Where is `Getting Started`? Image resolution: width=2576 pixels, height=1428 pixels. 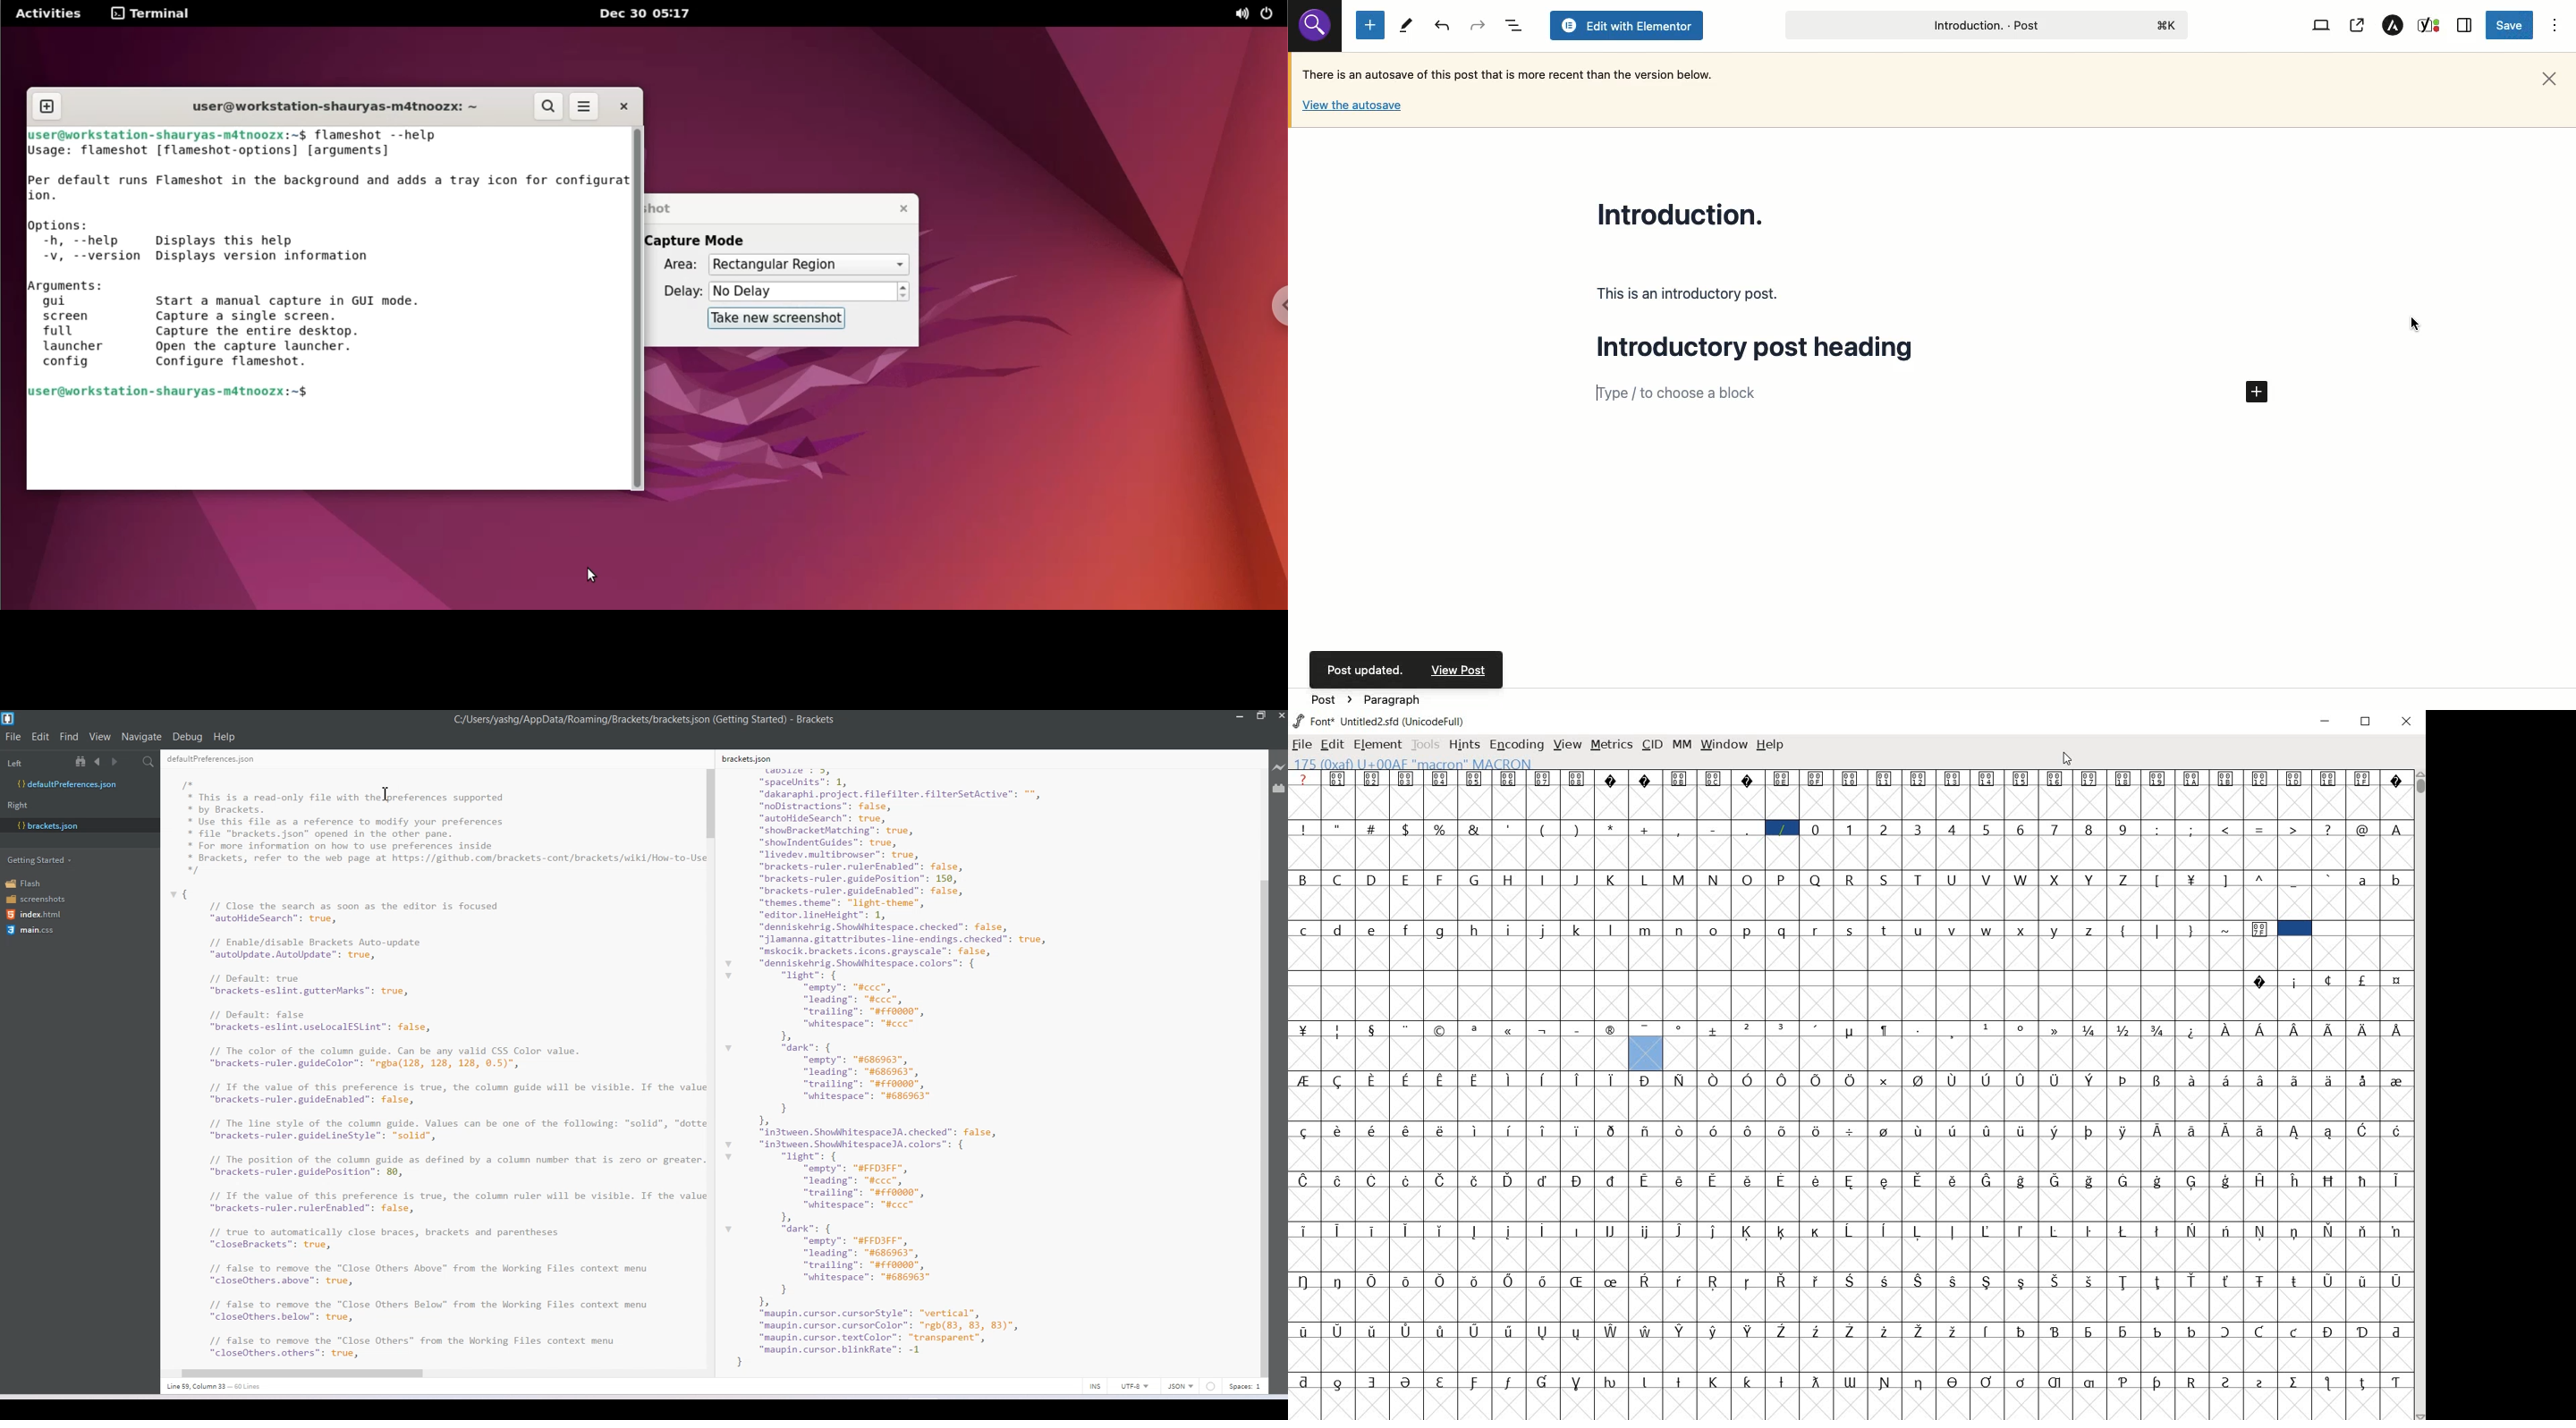
Getting Started is located at coordinates (41, 859).